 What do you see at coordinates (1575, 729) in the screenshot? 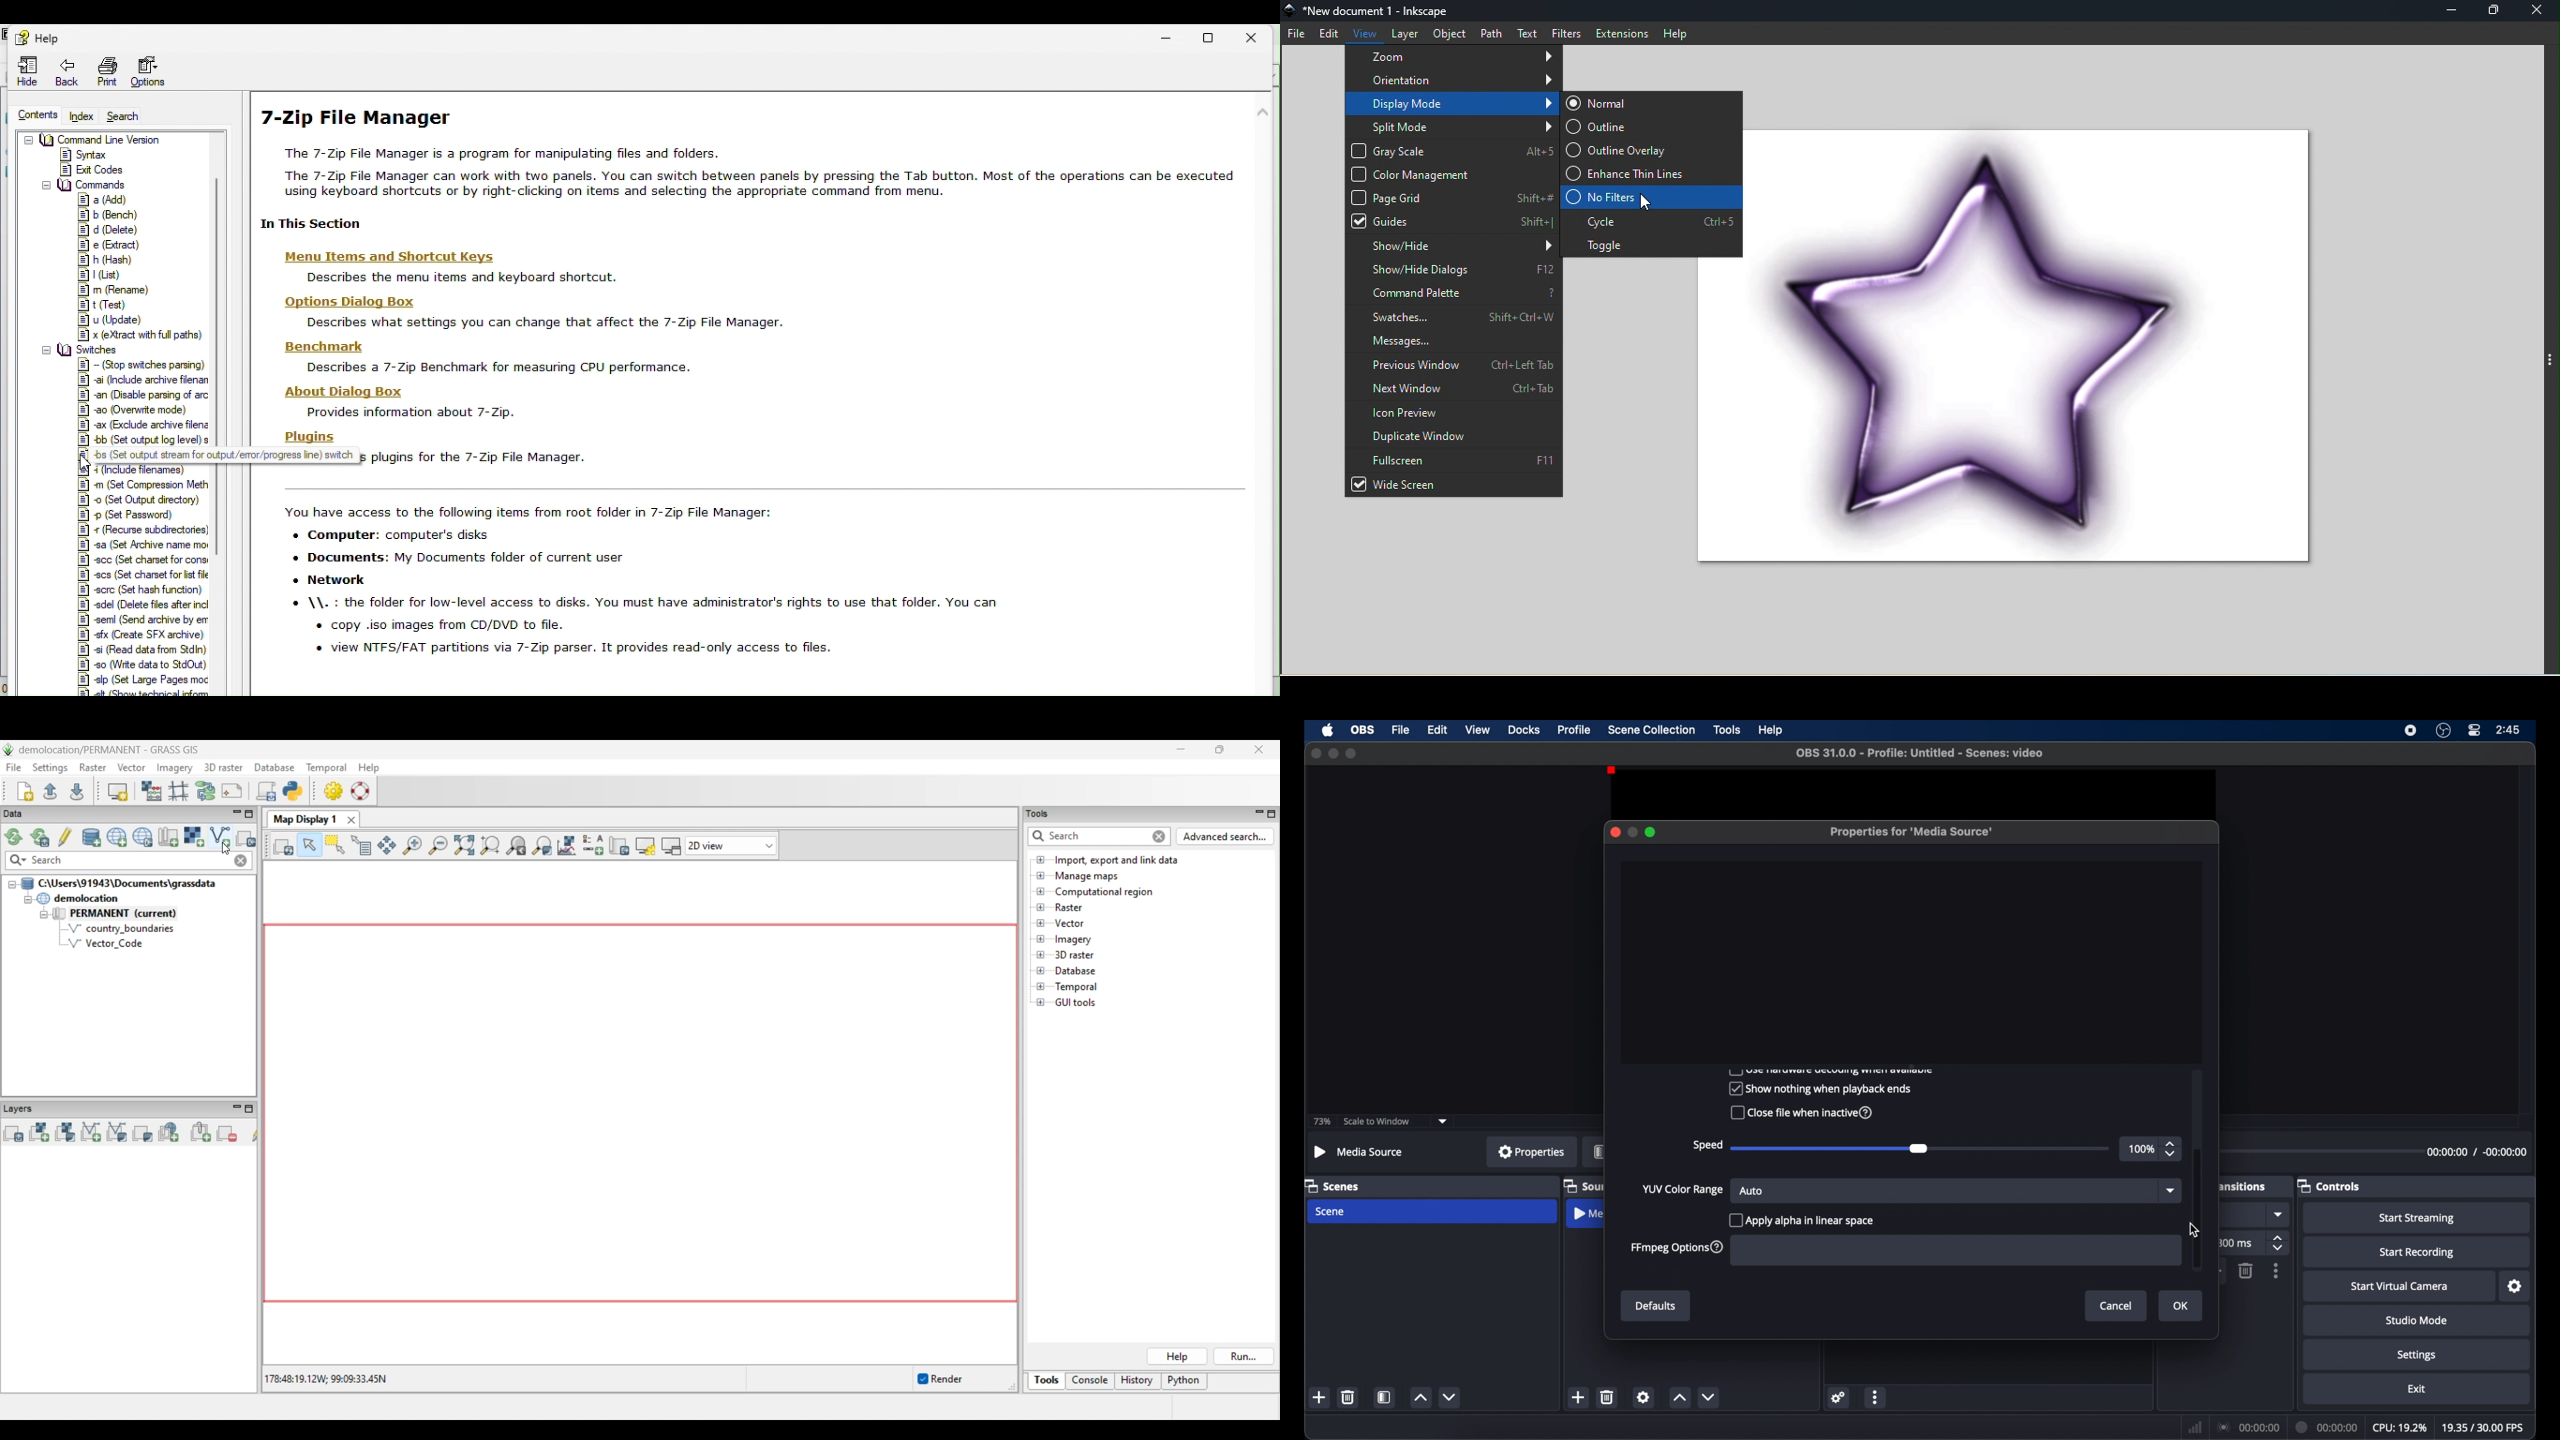
I see `profile` at bounding box center [1575, 729].